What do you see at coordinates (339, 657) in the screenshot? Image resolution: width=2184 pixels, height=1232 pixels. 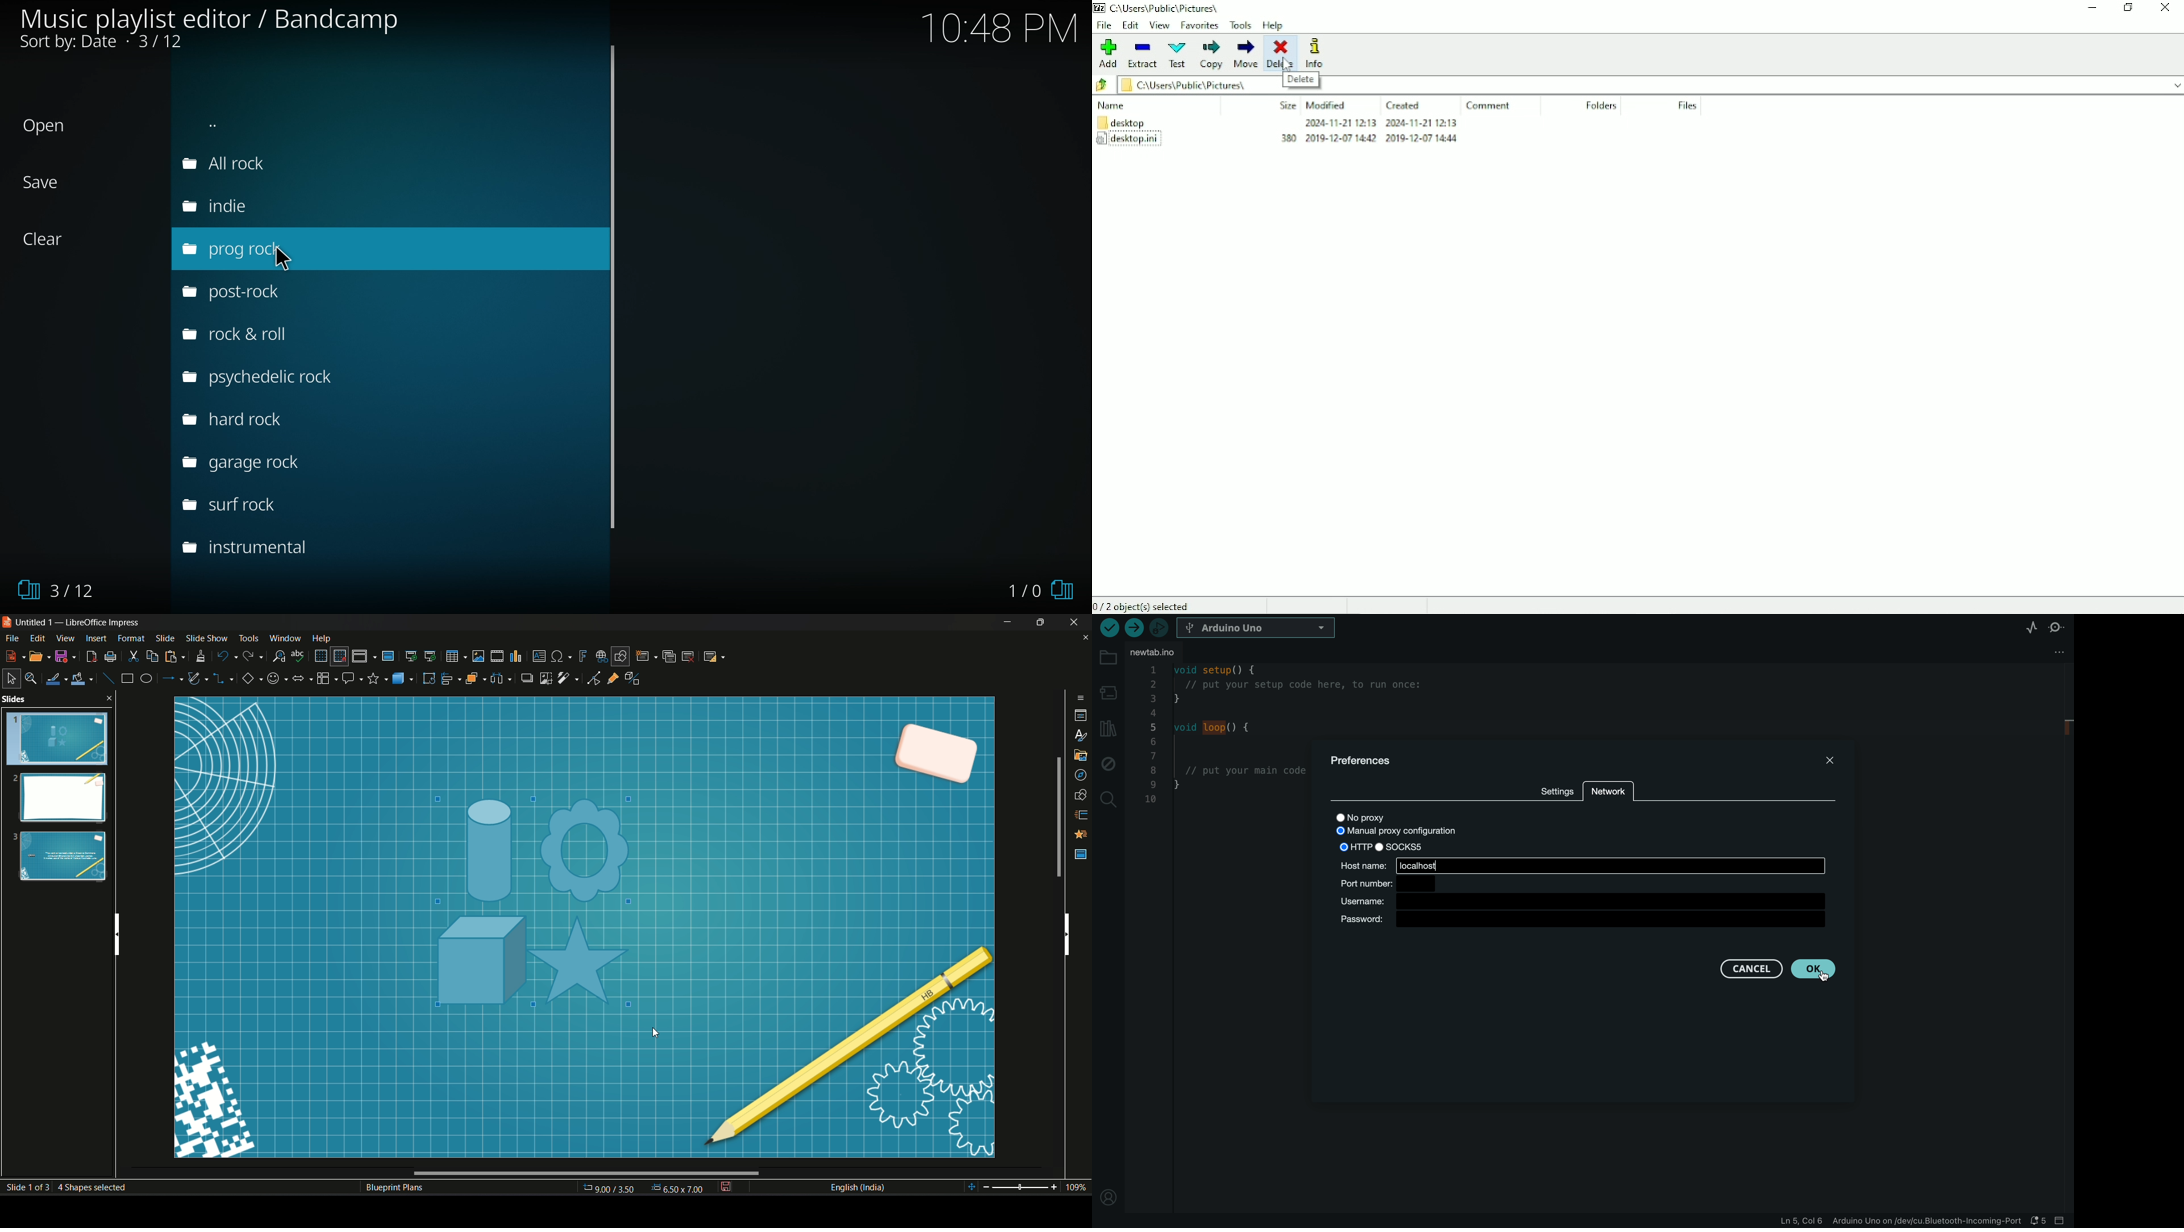 I see `snap to grid` at bounding box center [339, 657].